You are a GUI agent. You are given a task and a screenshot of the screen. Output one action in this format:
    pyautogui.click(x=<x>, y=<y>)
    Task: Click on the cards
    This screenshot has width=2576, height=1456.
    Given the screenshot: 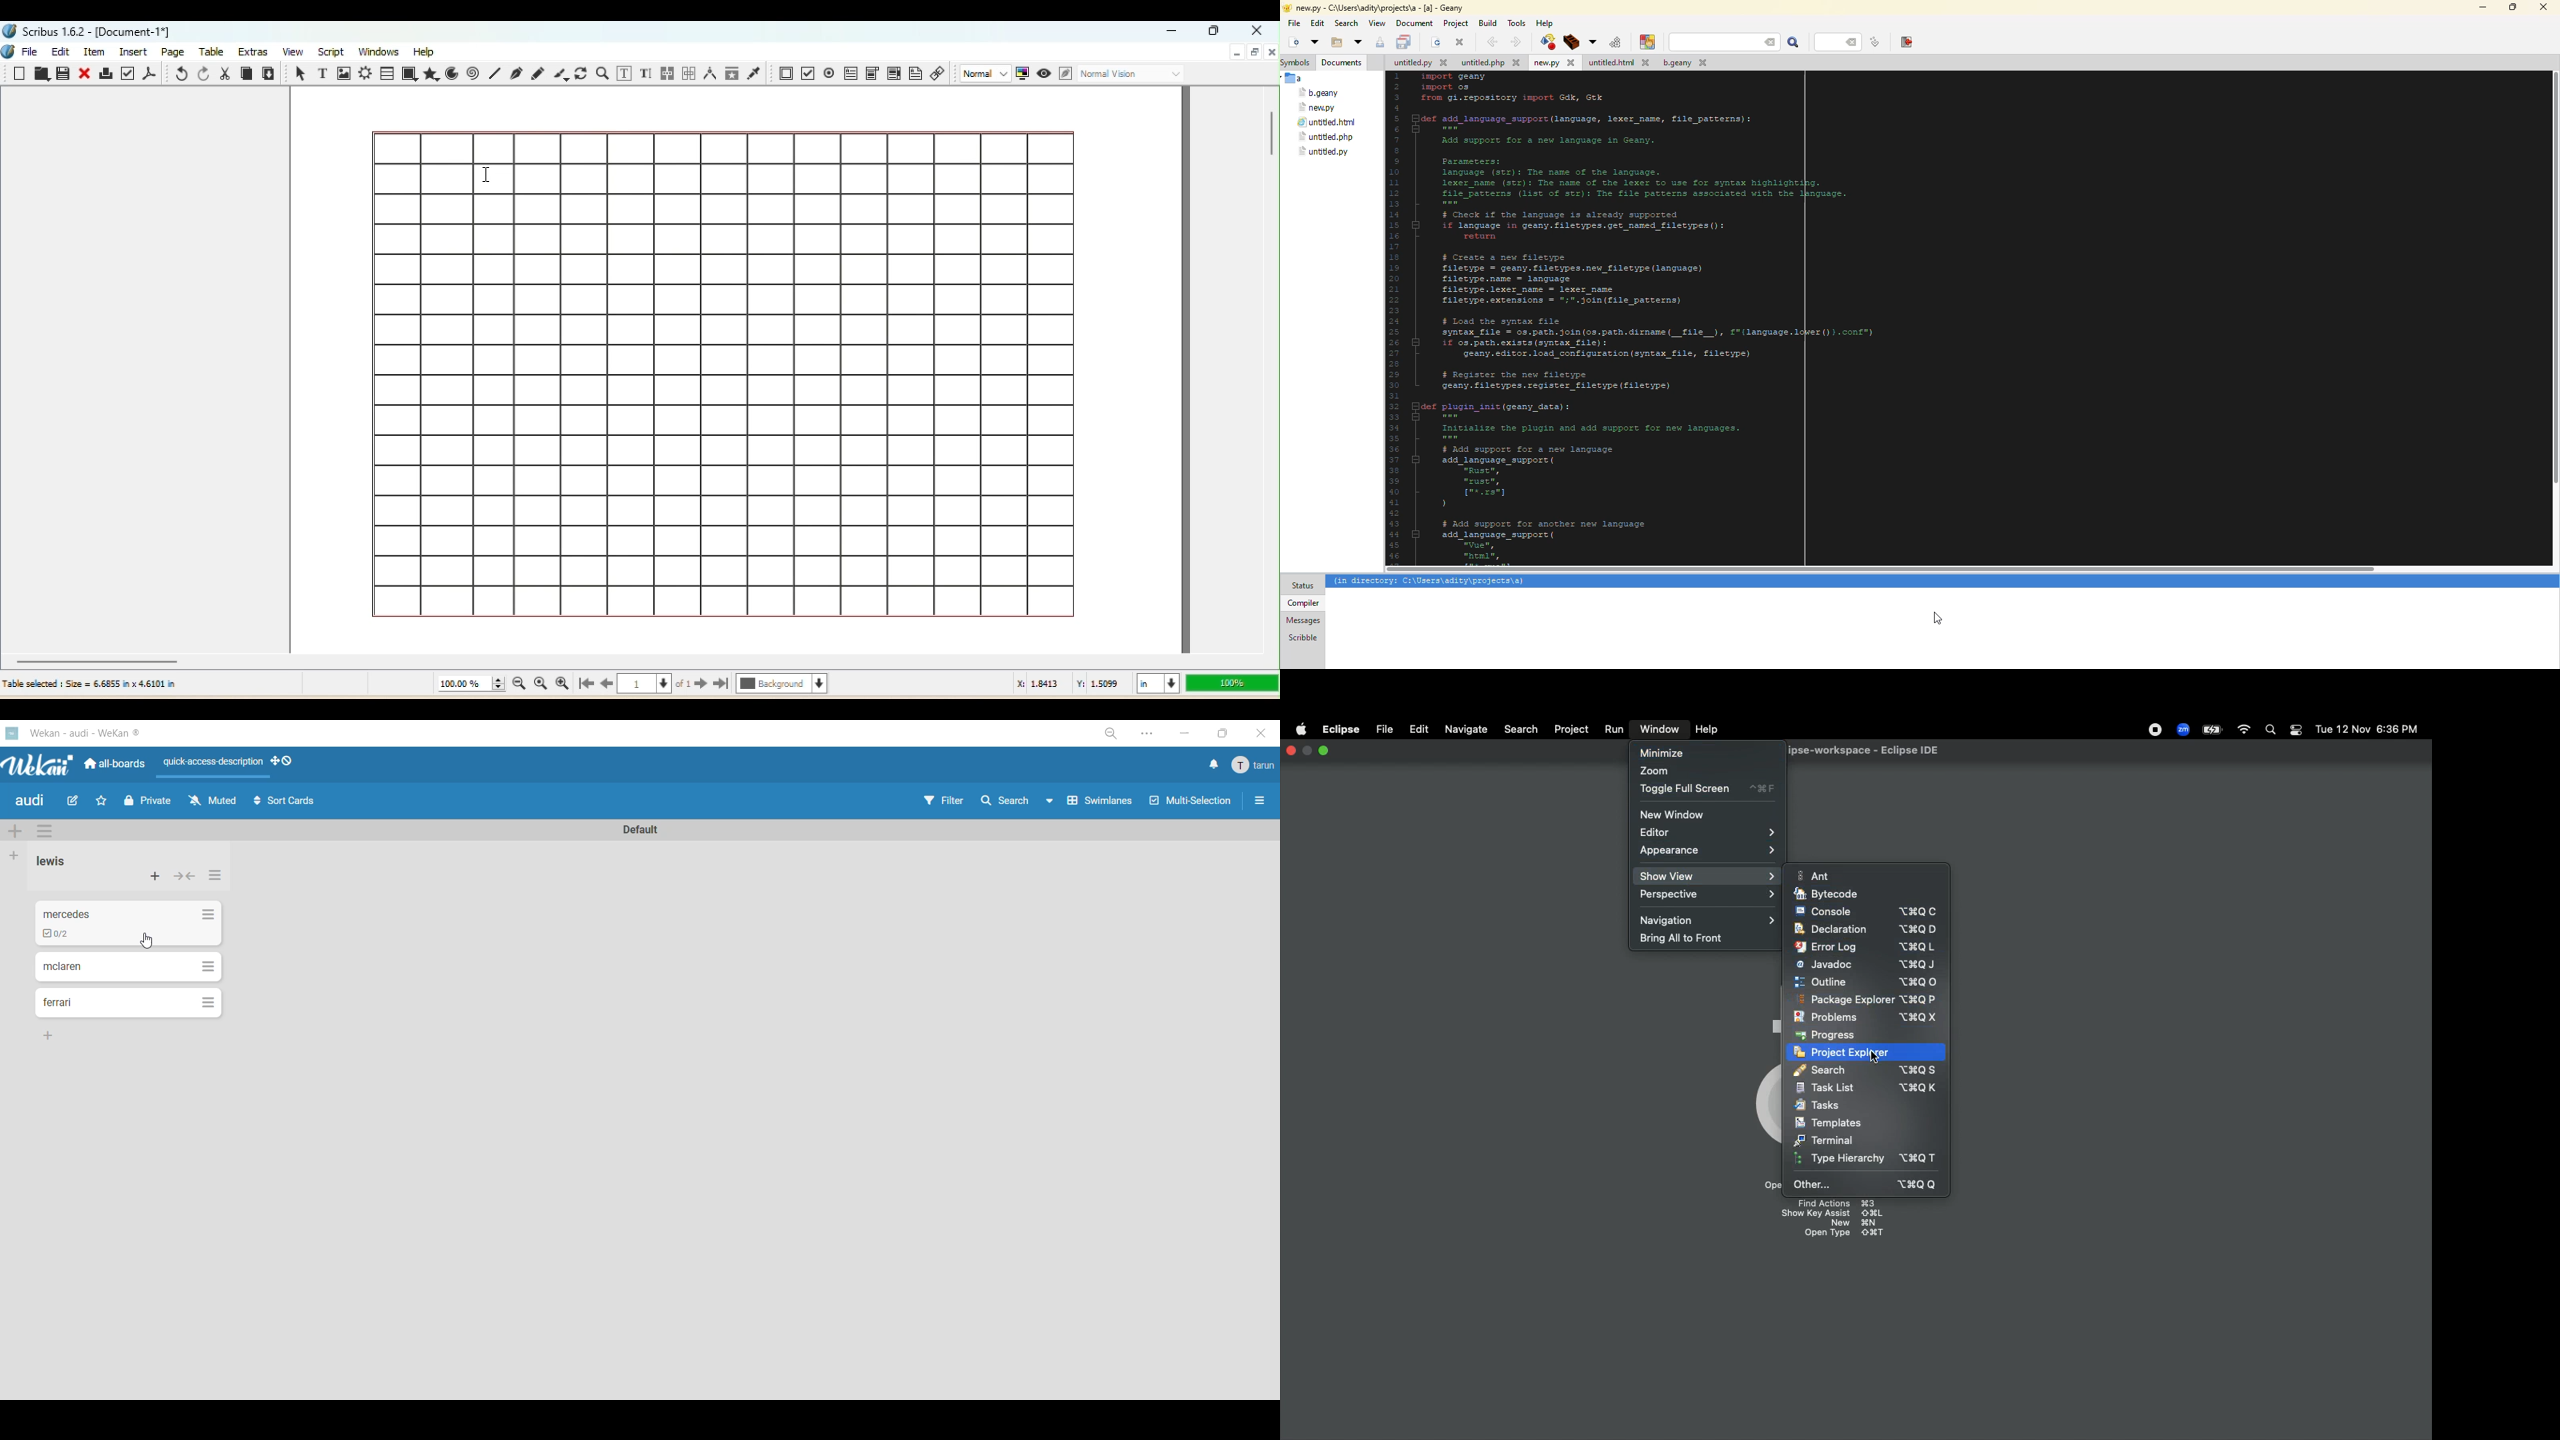 What is the action you would take?
    pyautogui.click(x=124, y=921)
    